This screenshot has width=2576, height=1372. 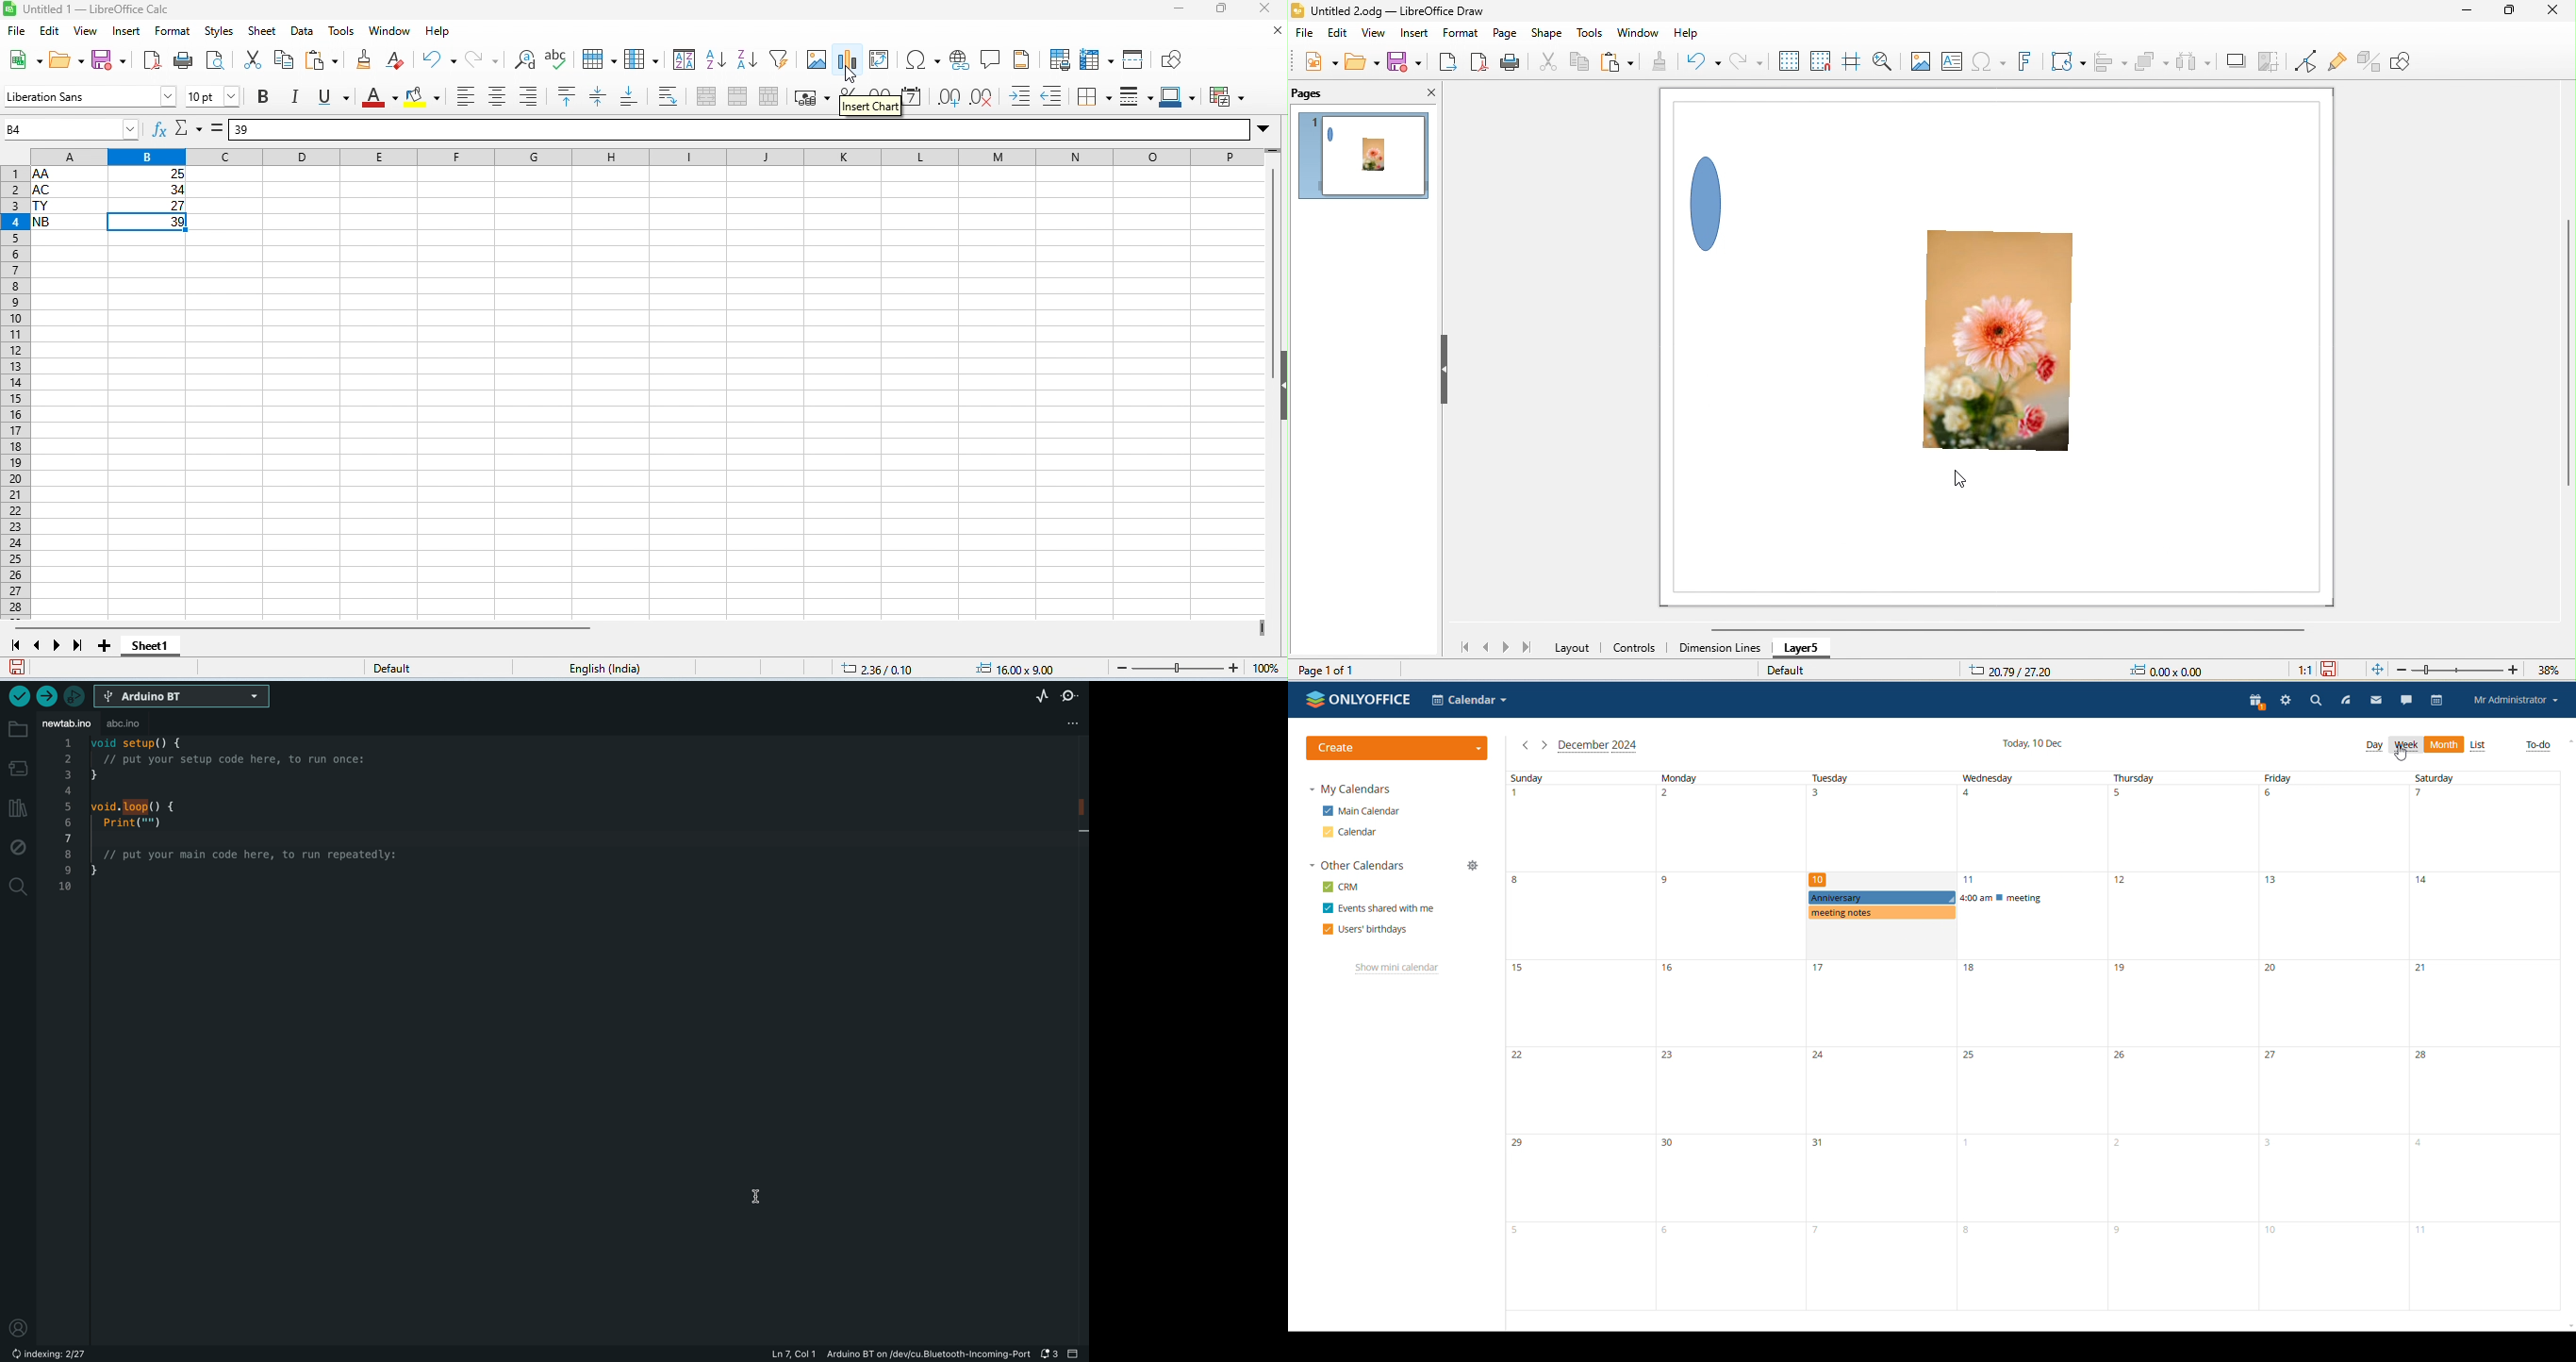 What do you see at coordinates (2019, 61) in the screenshot?
I see `font work text` at bounding box center [2019, 61].